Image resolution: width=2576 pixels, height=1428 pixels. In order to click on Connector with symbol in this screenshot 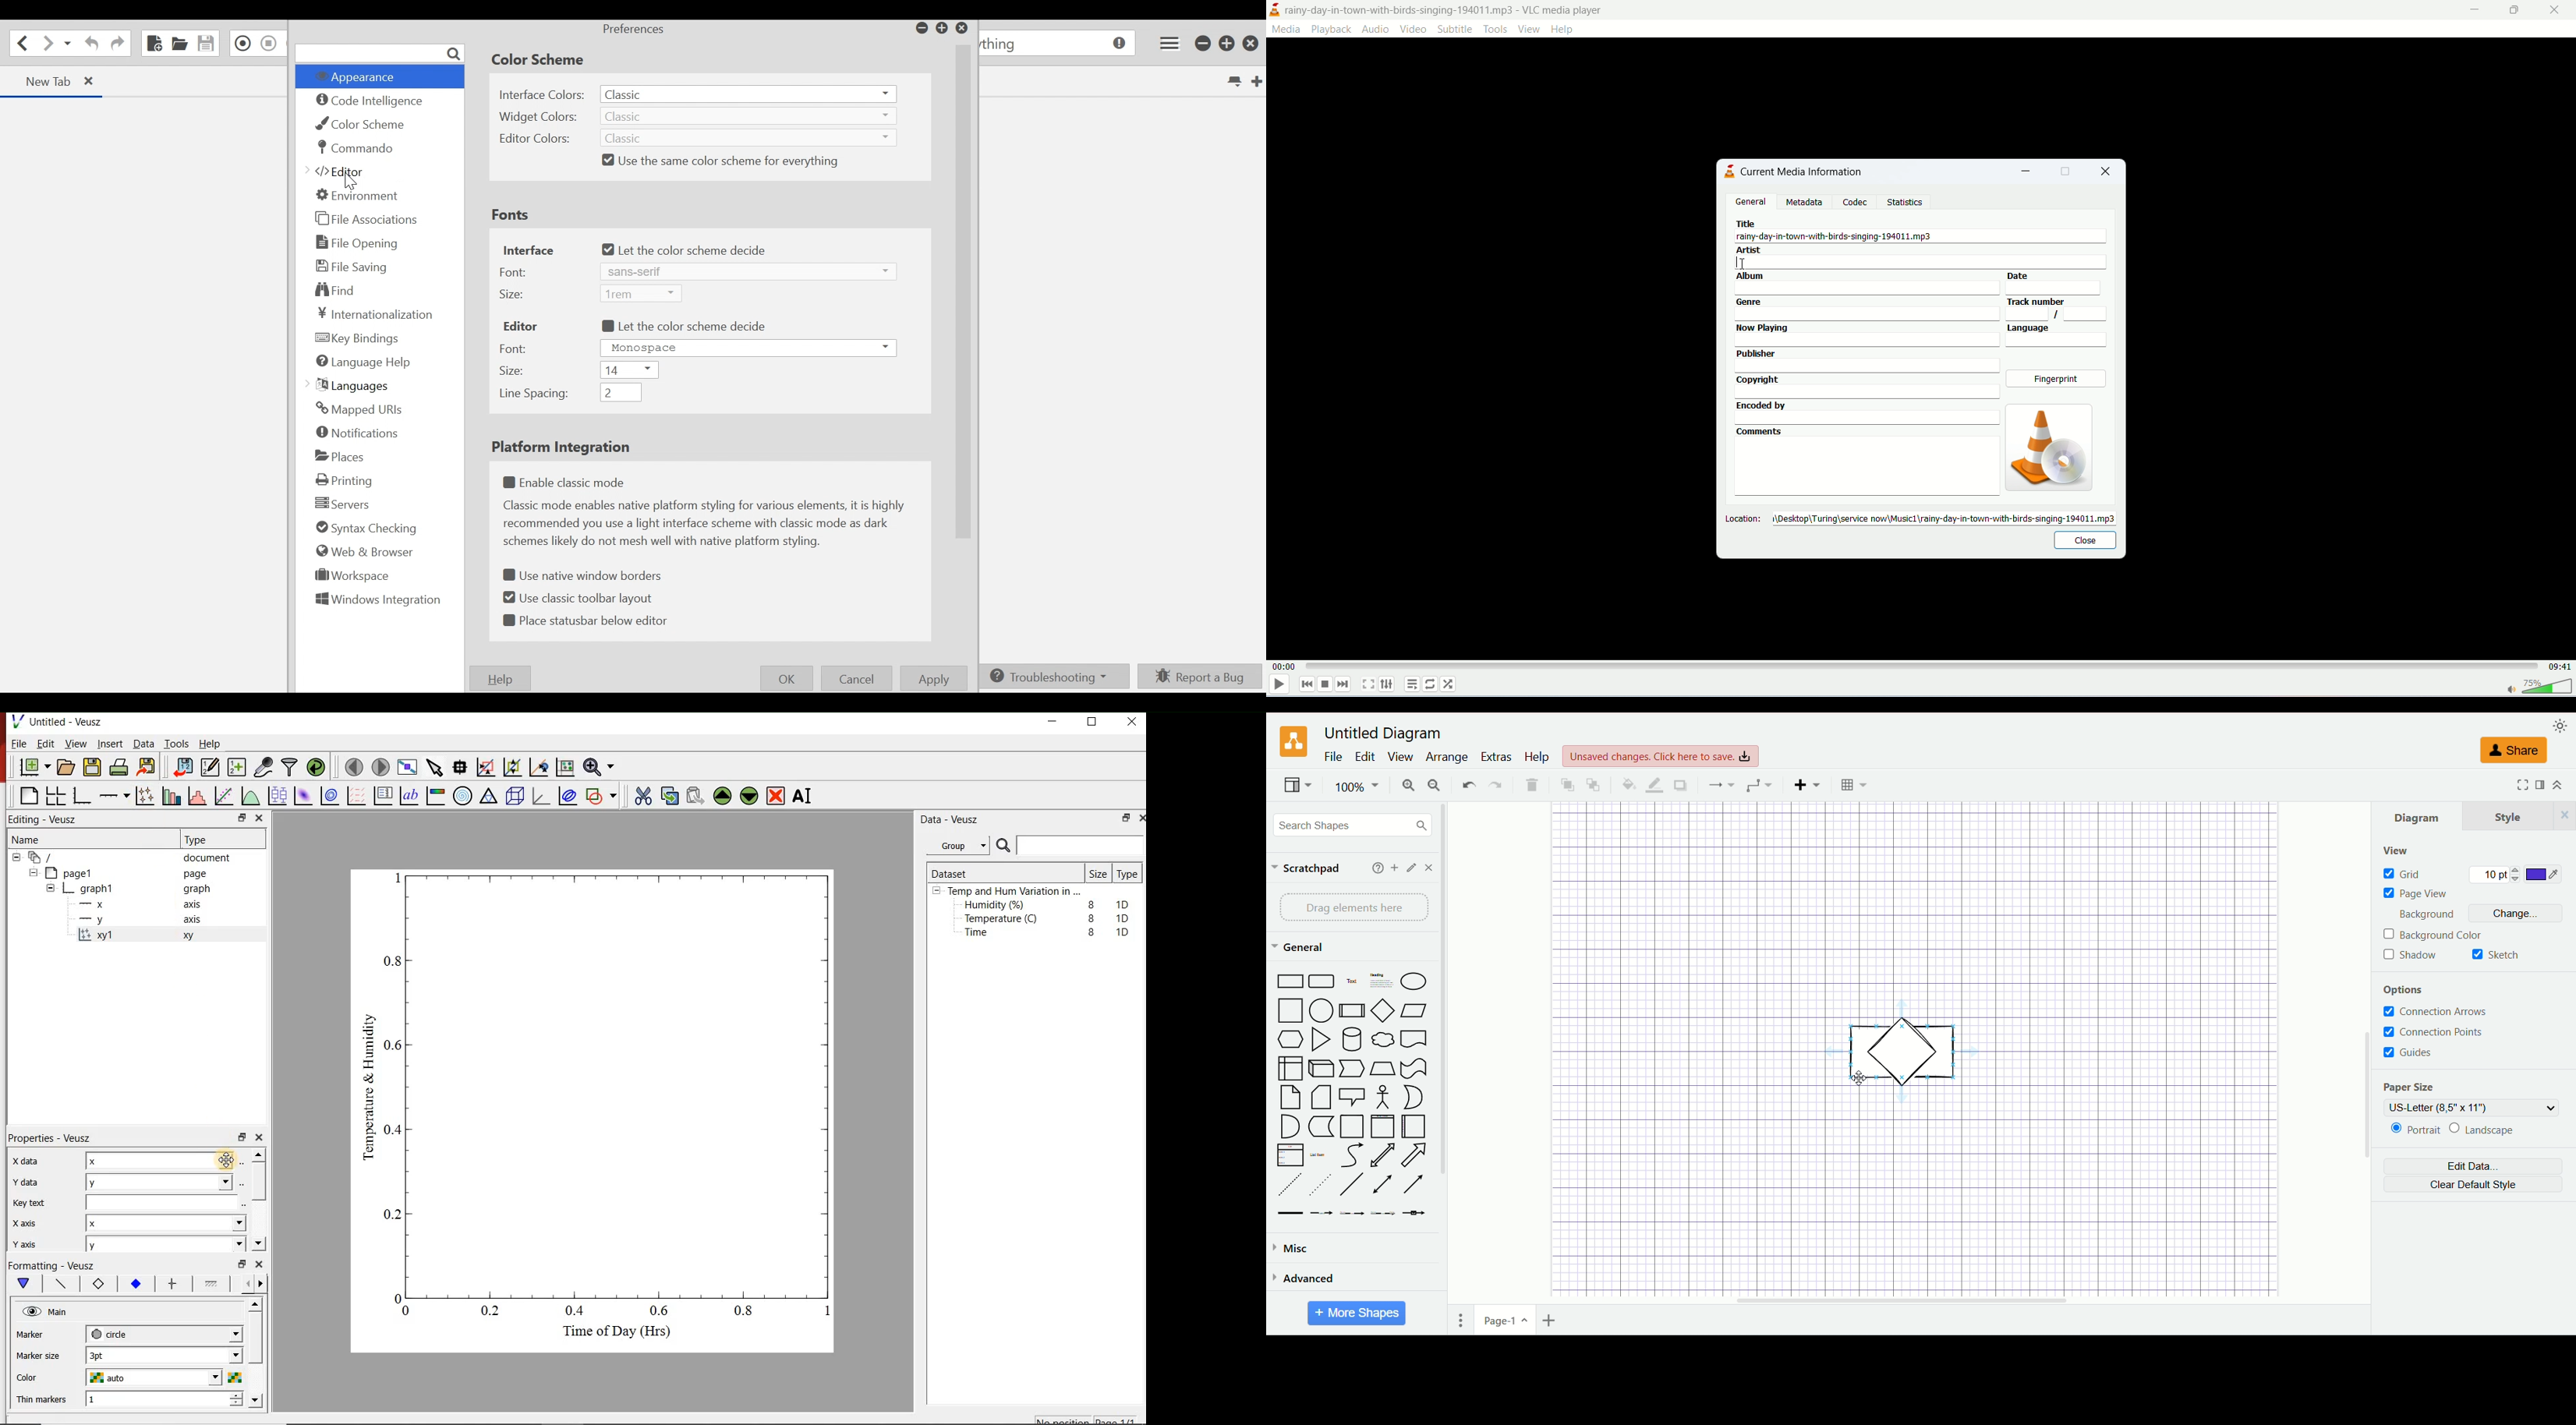, I will do `click(1413, 1216)`.